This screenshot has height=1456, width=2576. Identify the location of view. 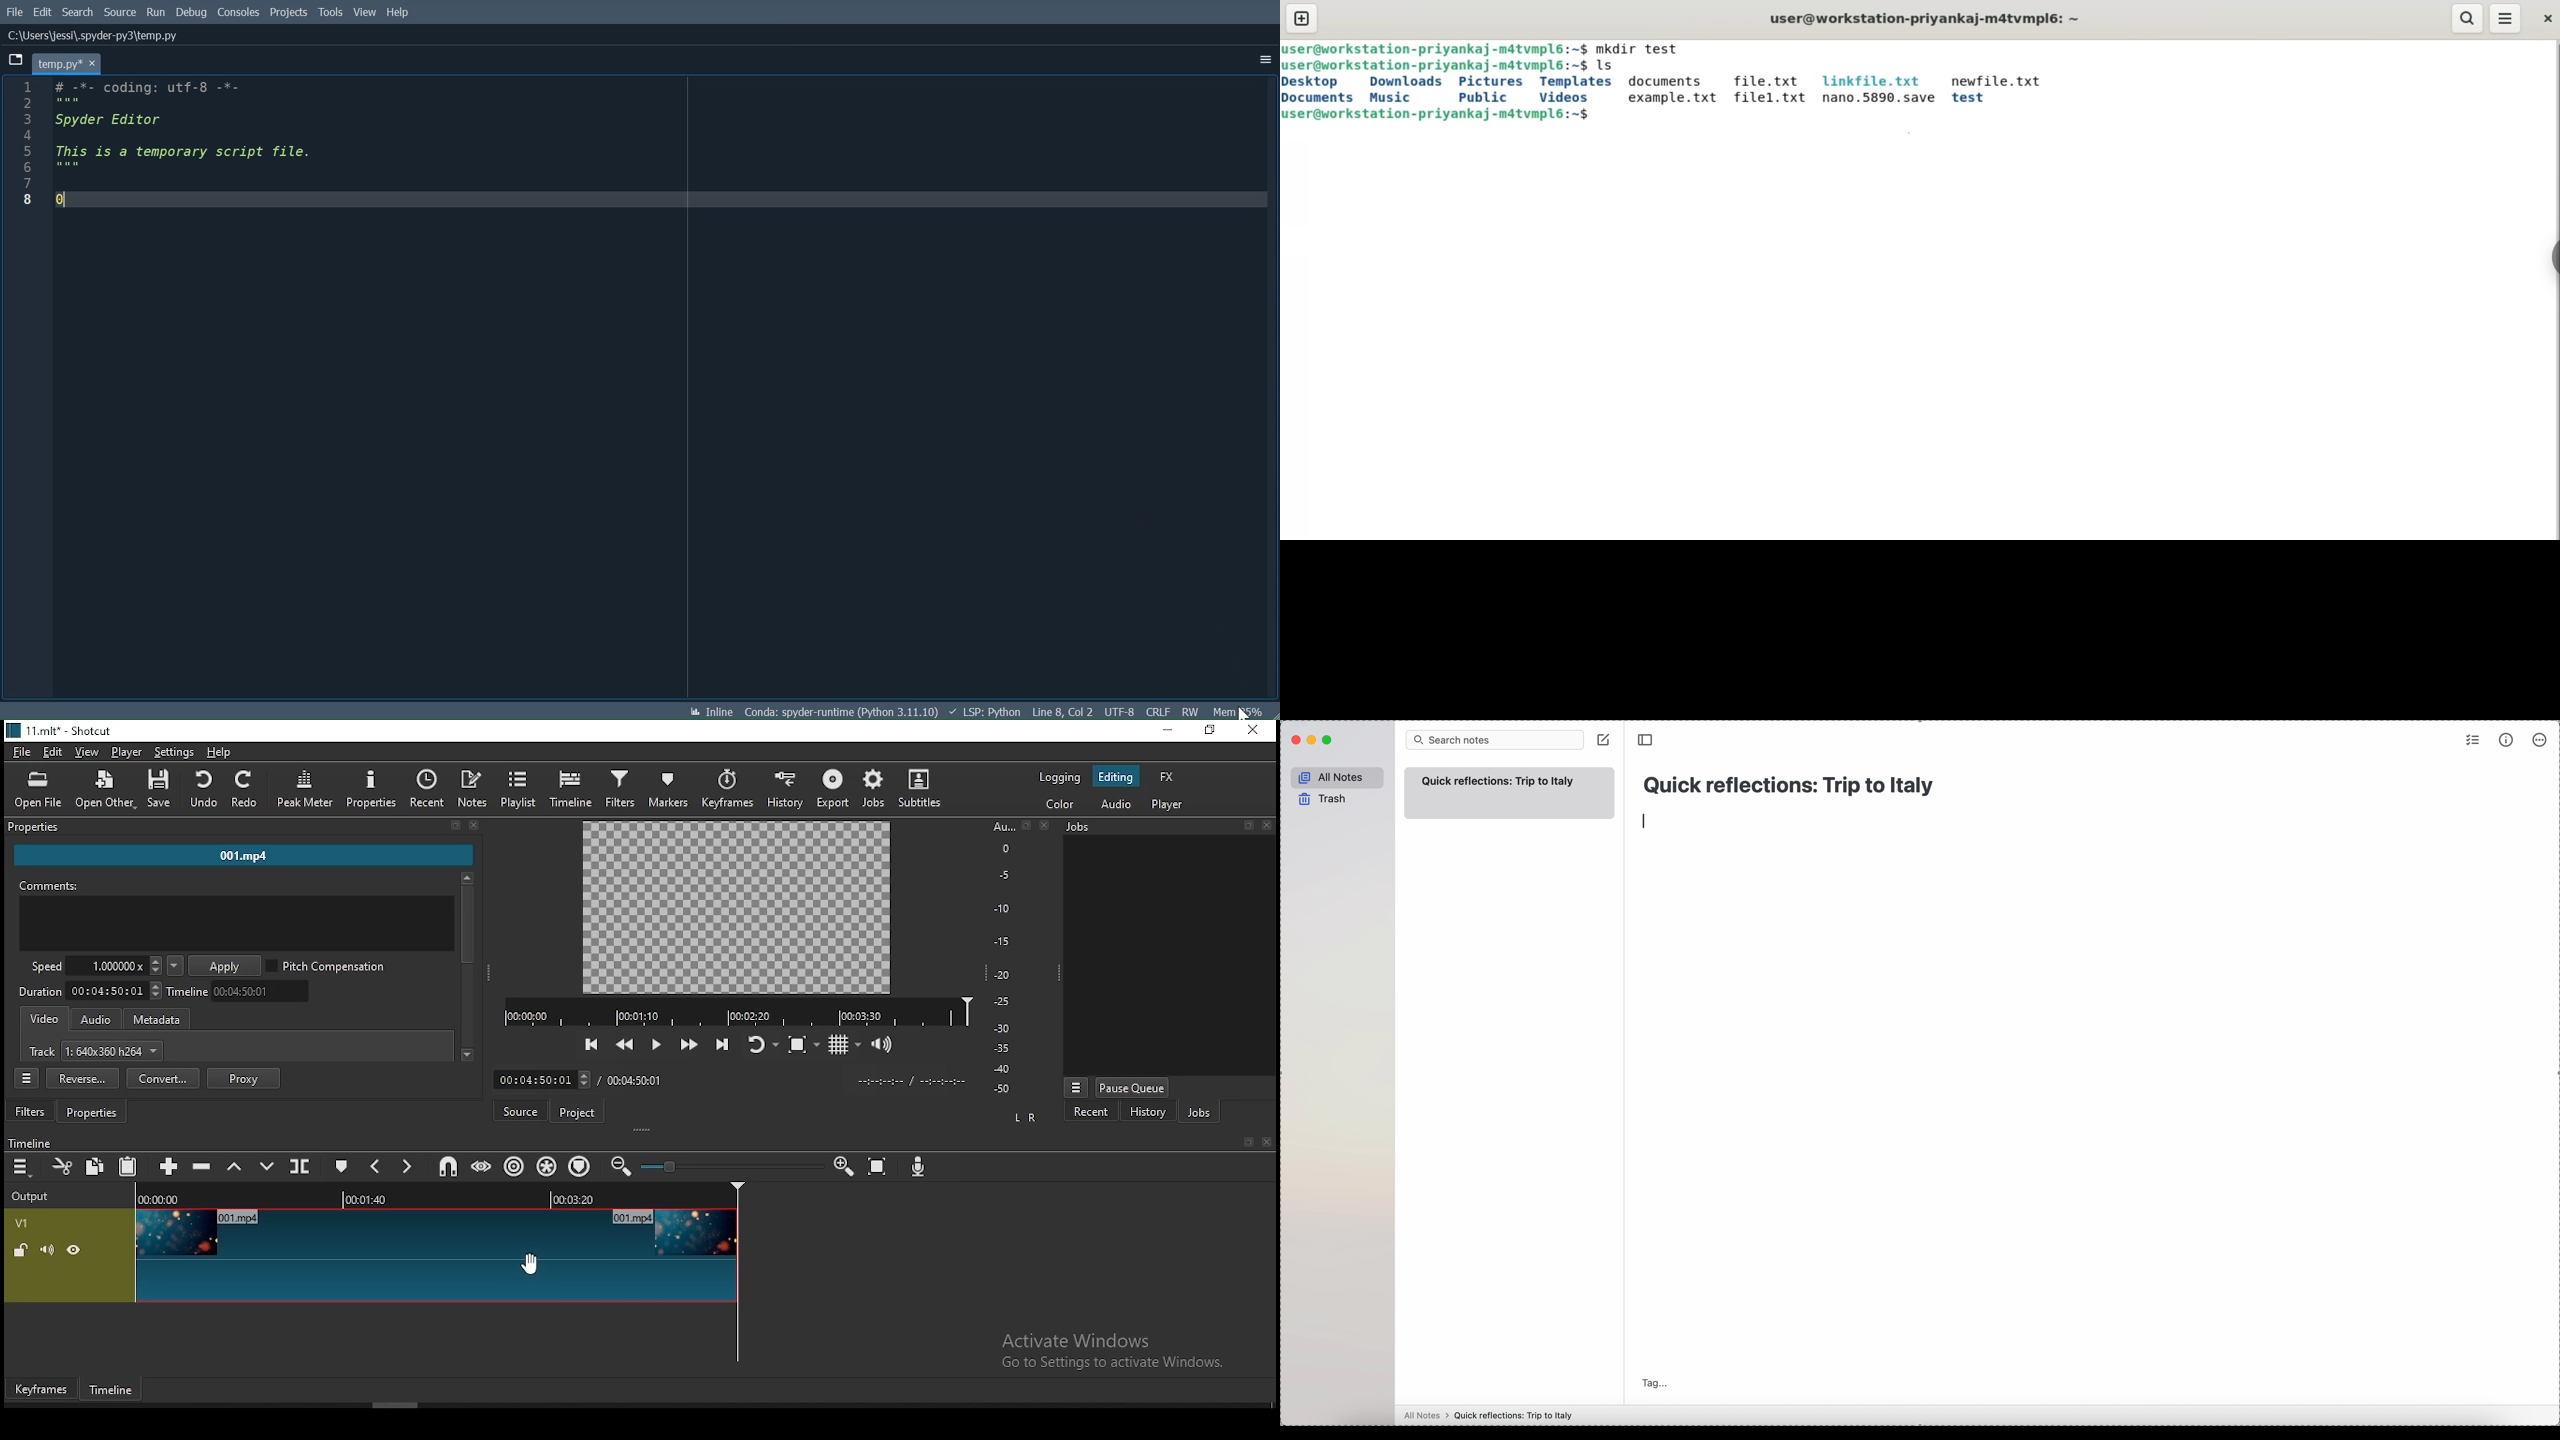
(87, 752).